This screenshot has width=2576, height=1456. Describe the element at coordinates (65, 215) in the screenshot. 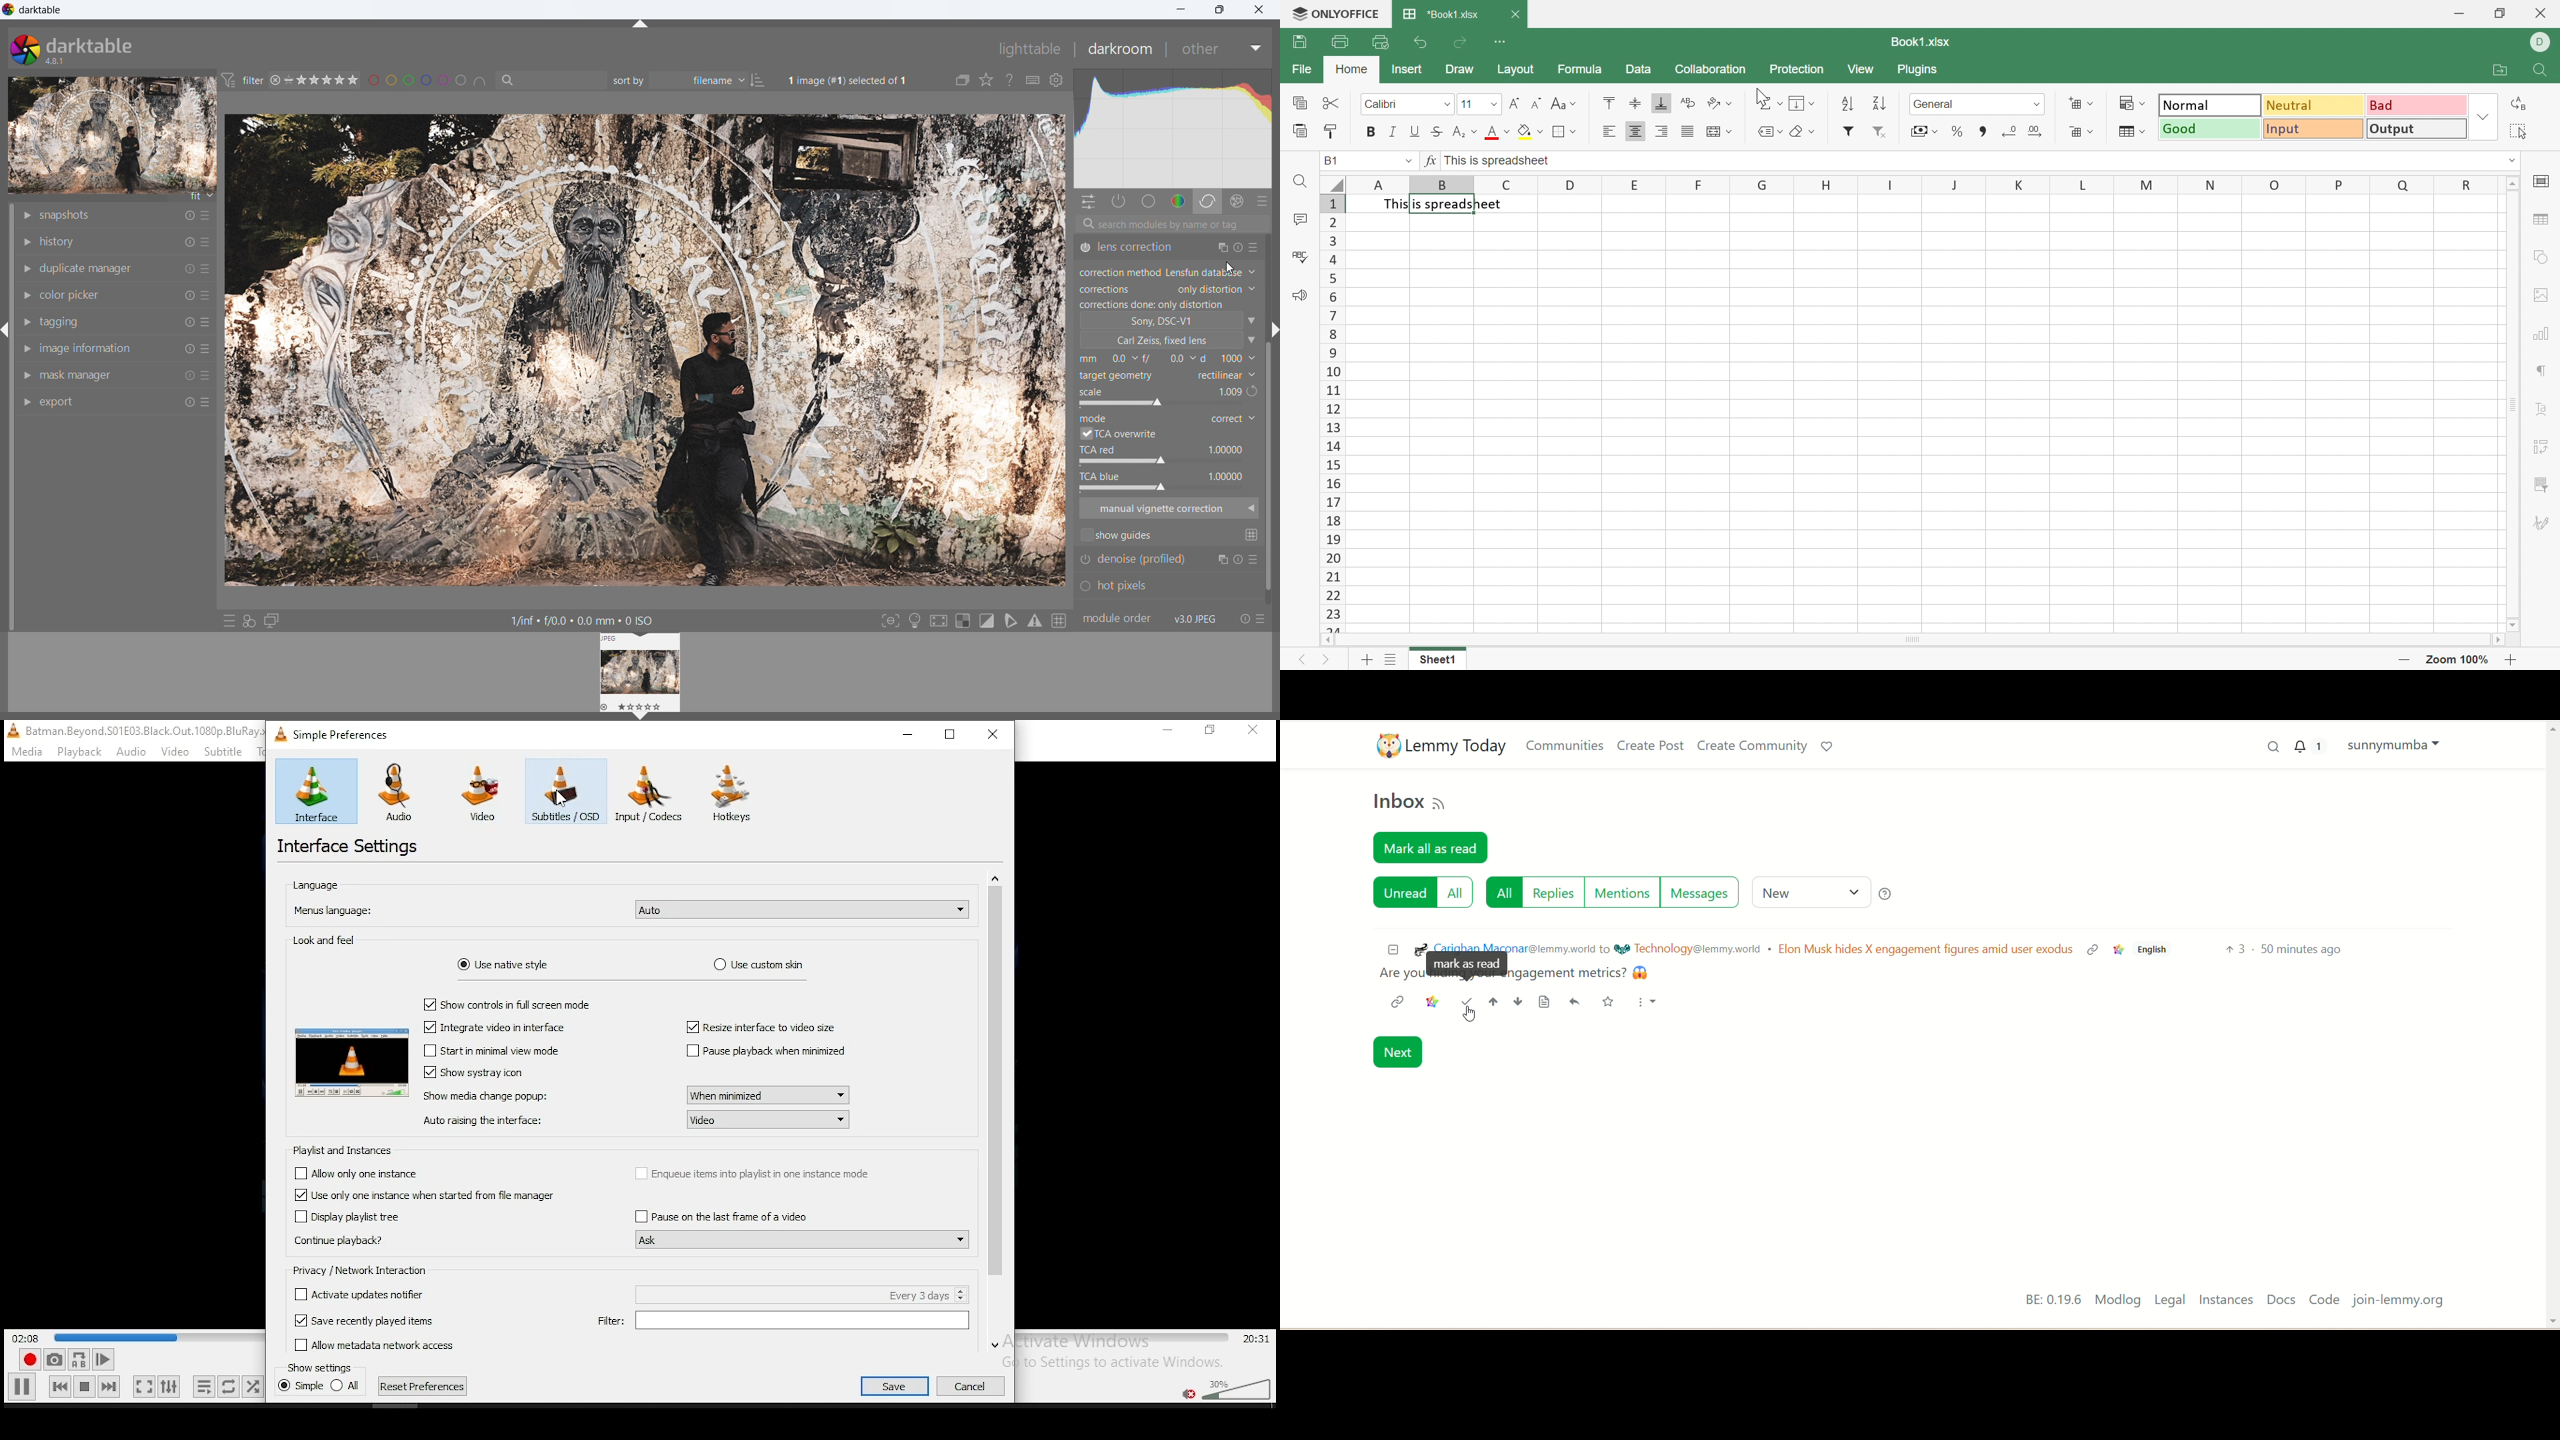

I see `snapshots` at that location.